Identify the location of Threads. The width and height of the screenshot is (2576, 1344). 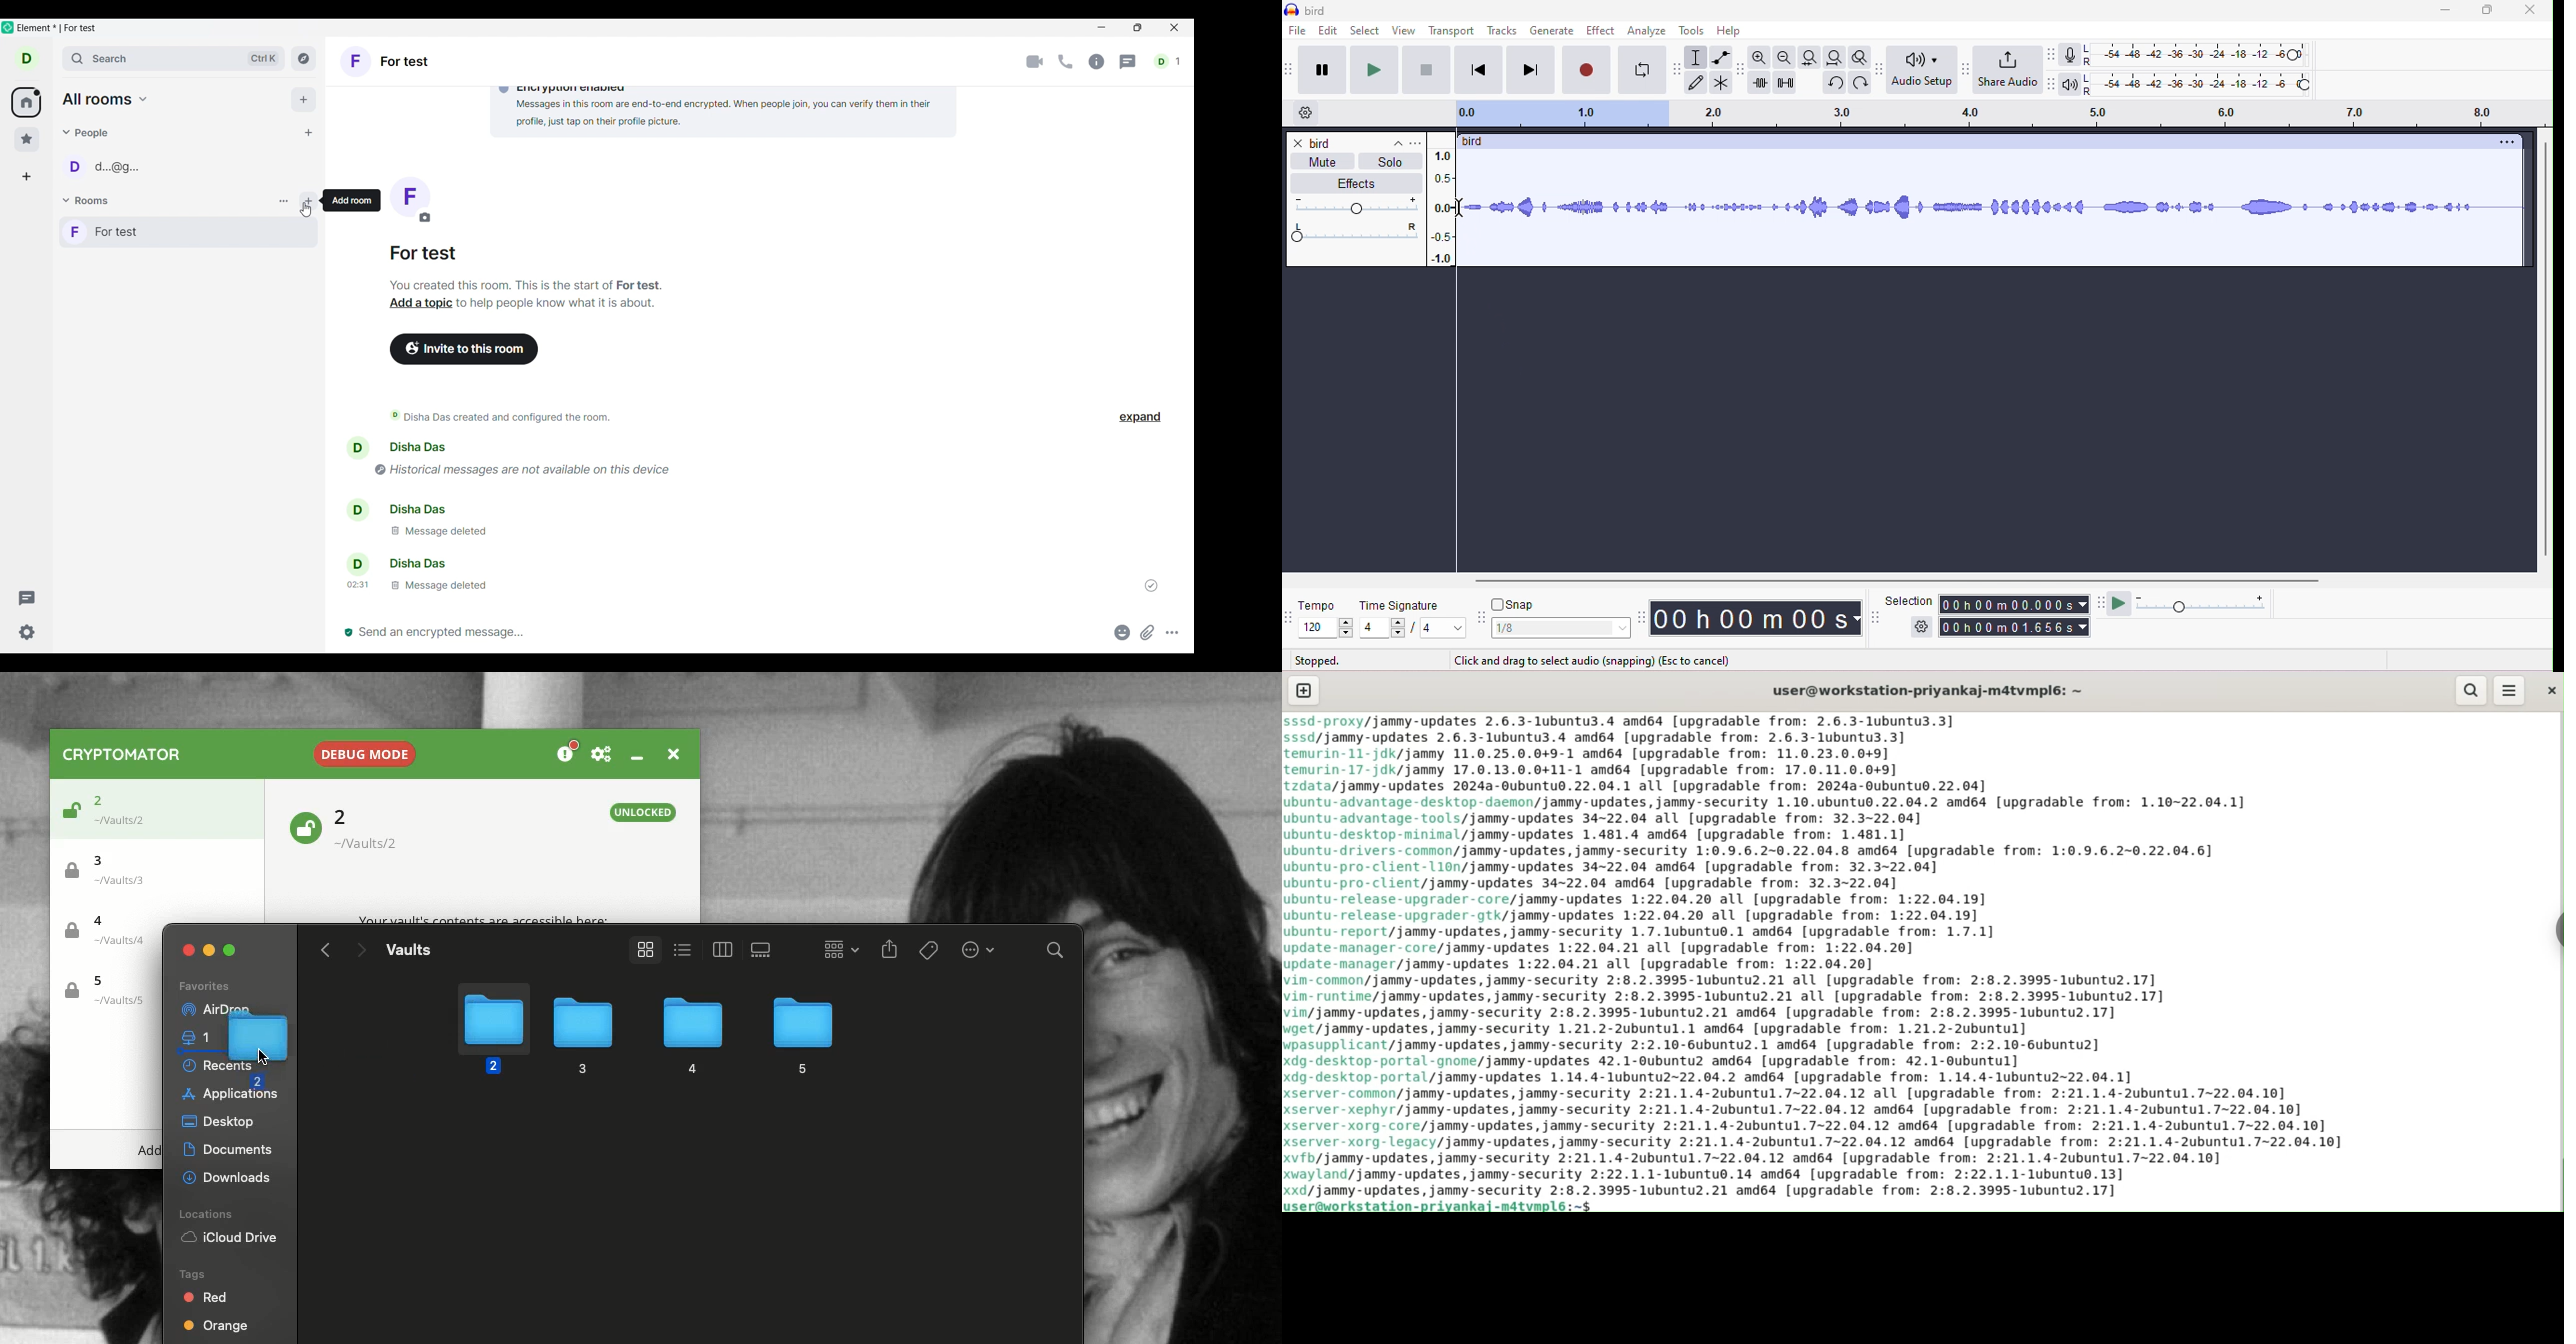
(1128, 62).